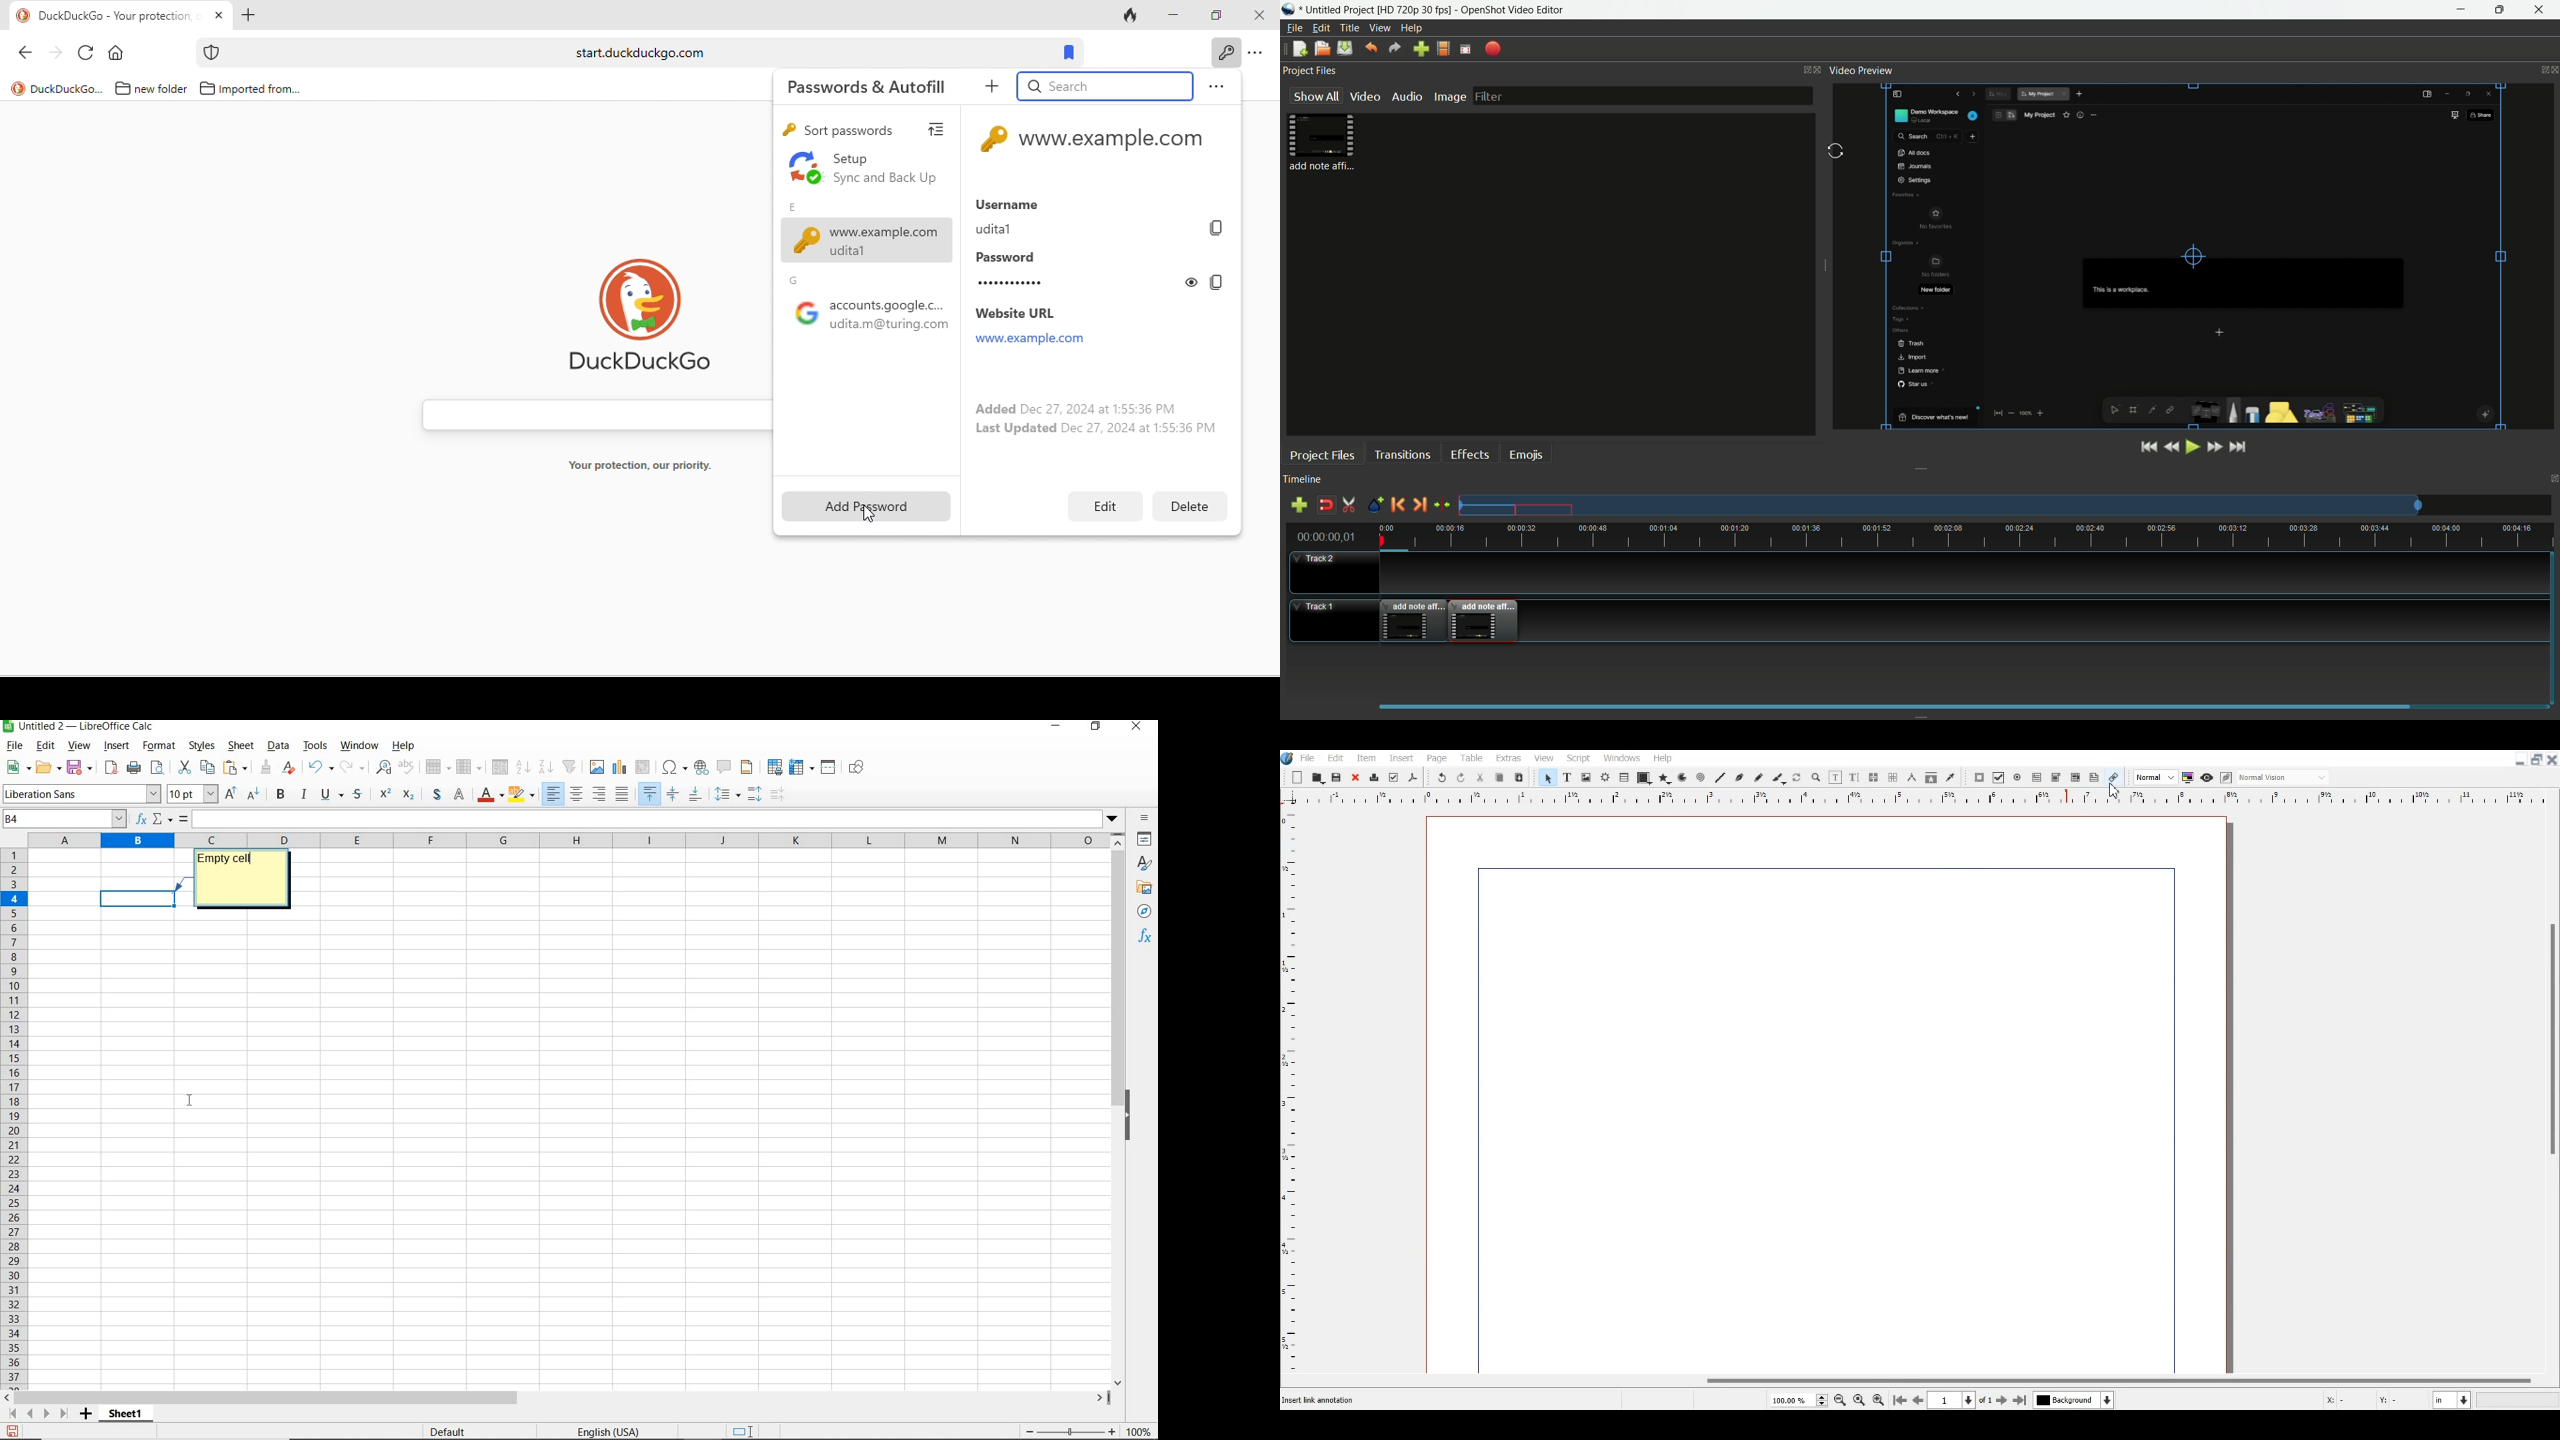  Describe the element at coordinates (740, 1431) in the screenshot. I see `standard selection` at that location.